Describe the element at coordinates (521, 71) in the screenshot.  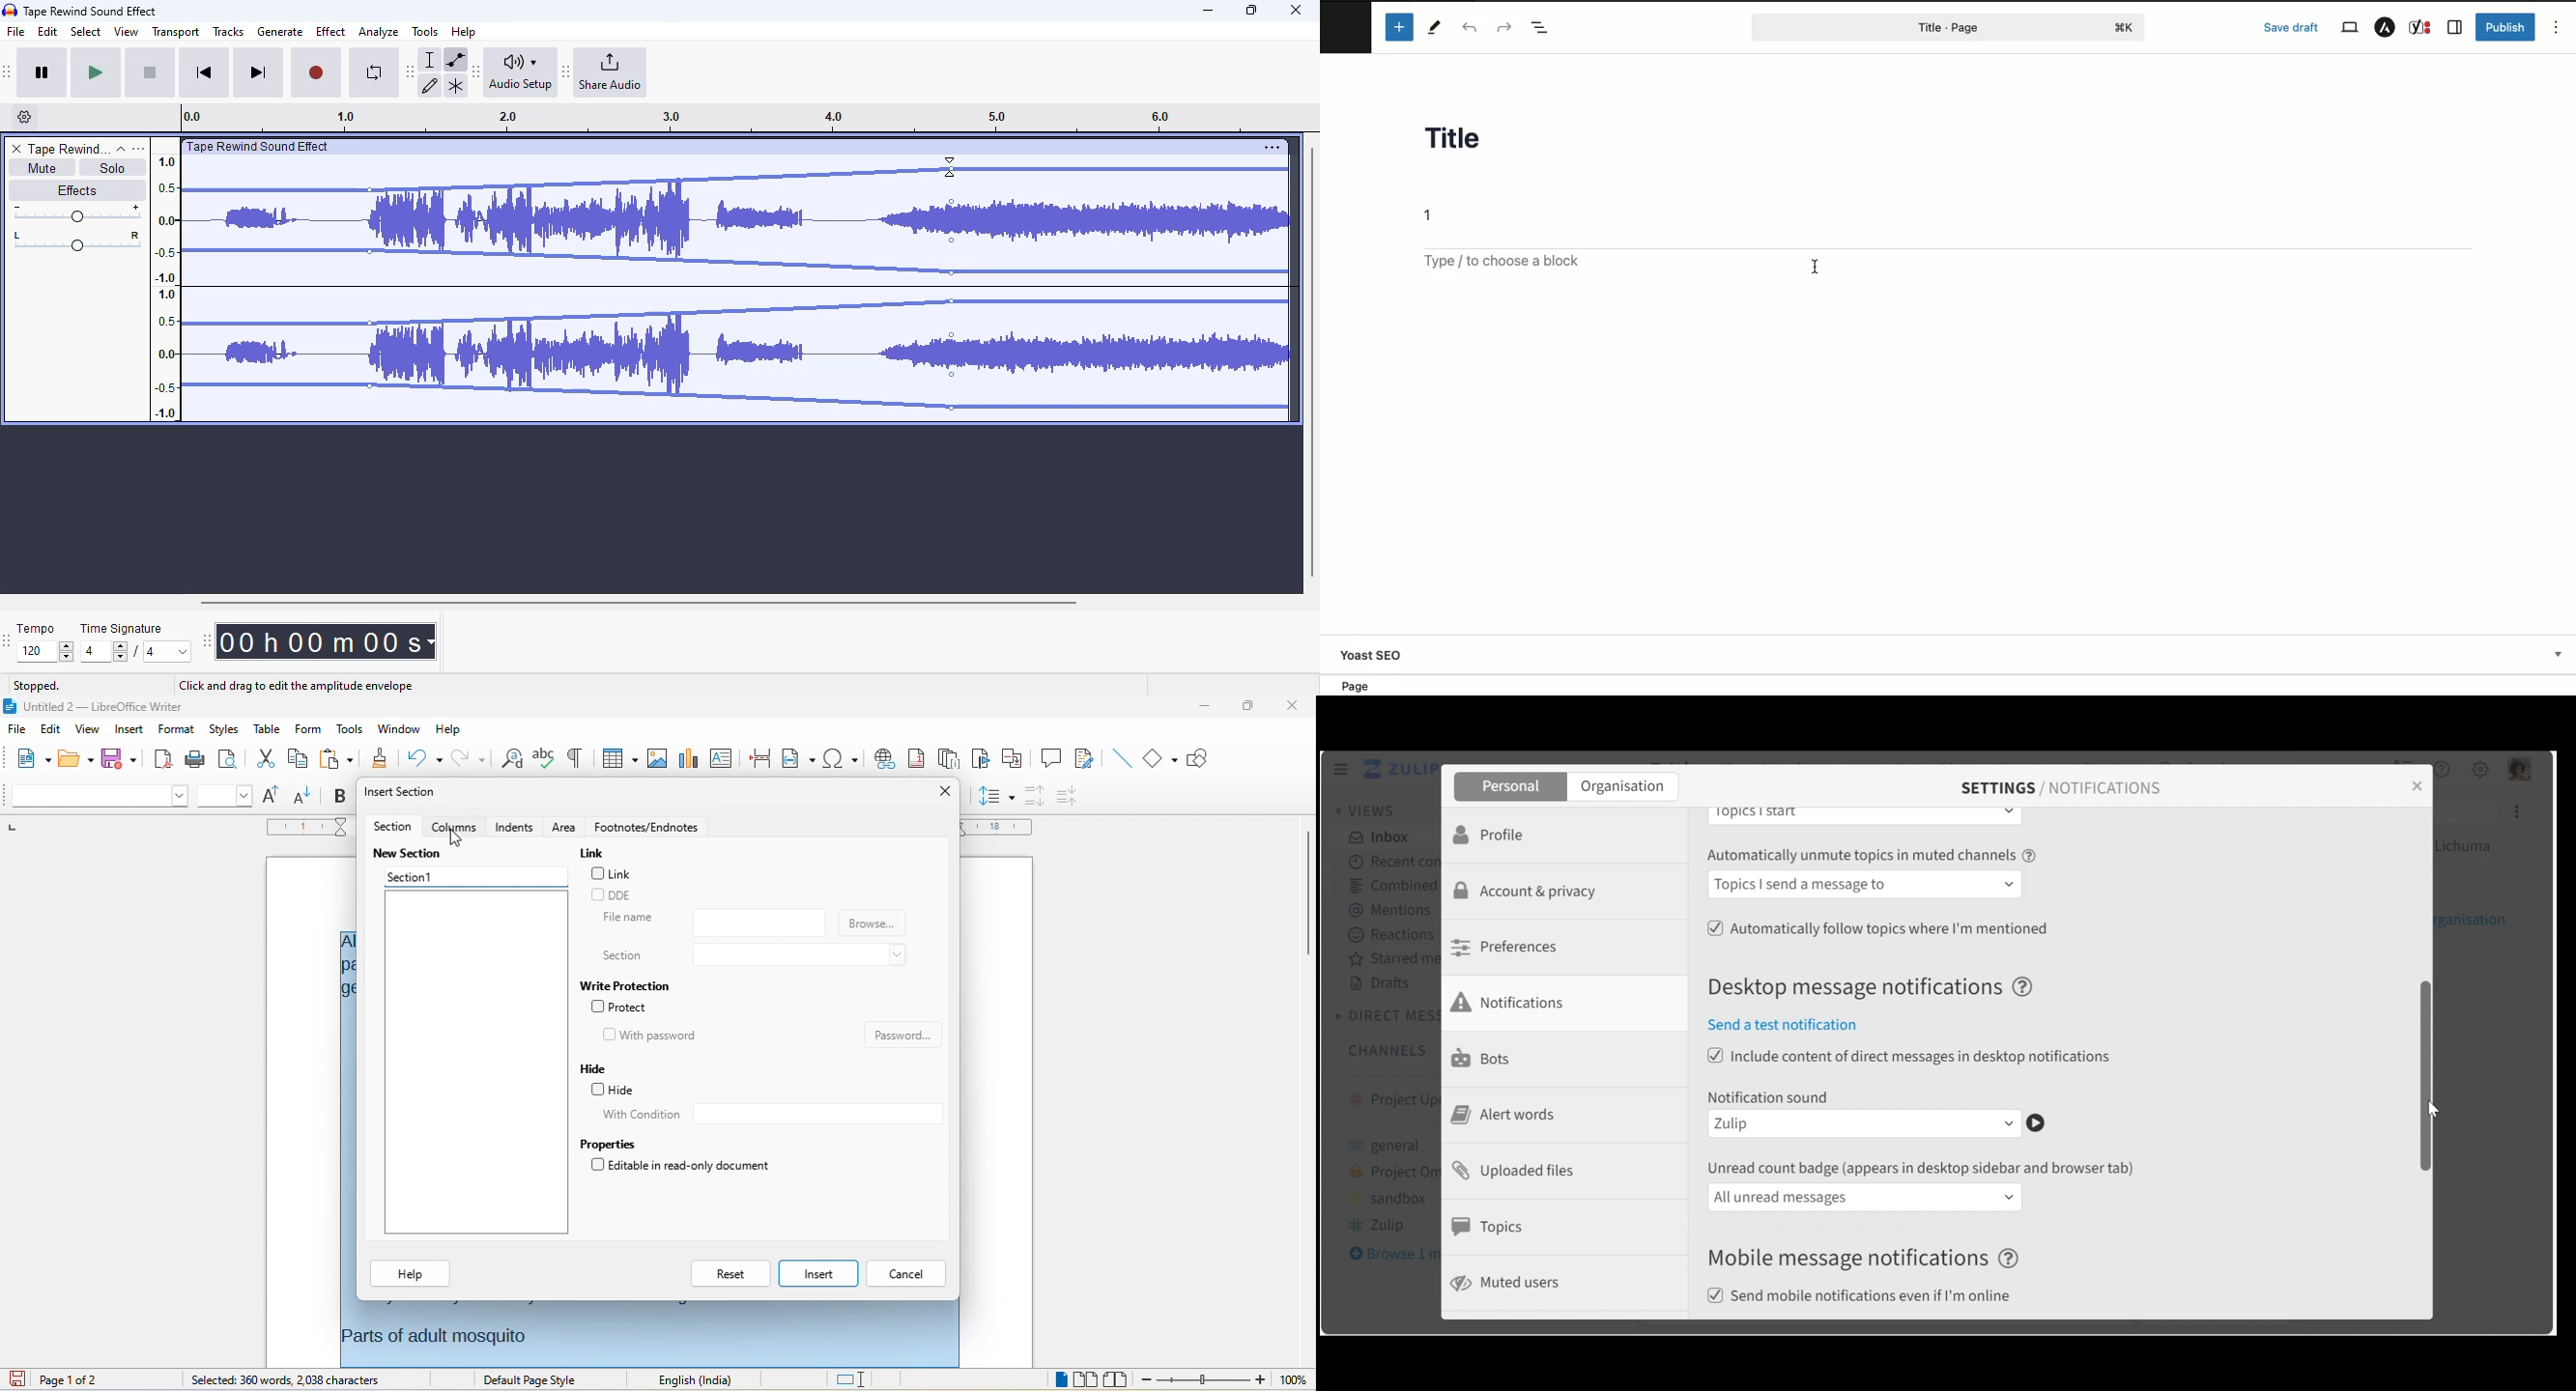
I see `audio setup` at that location.